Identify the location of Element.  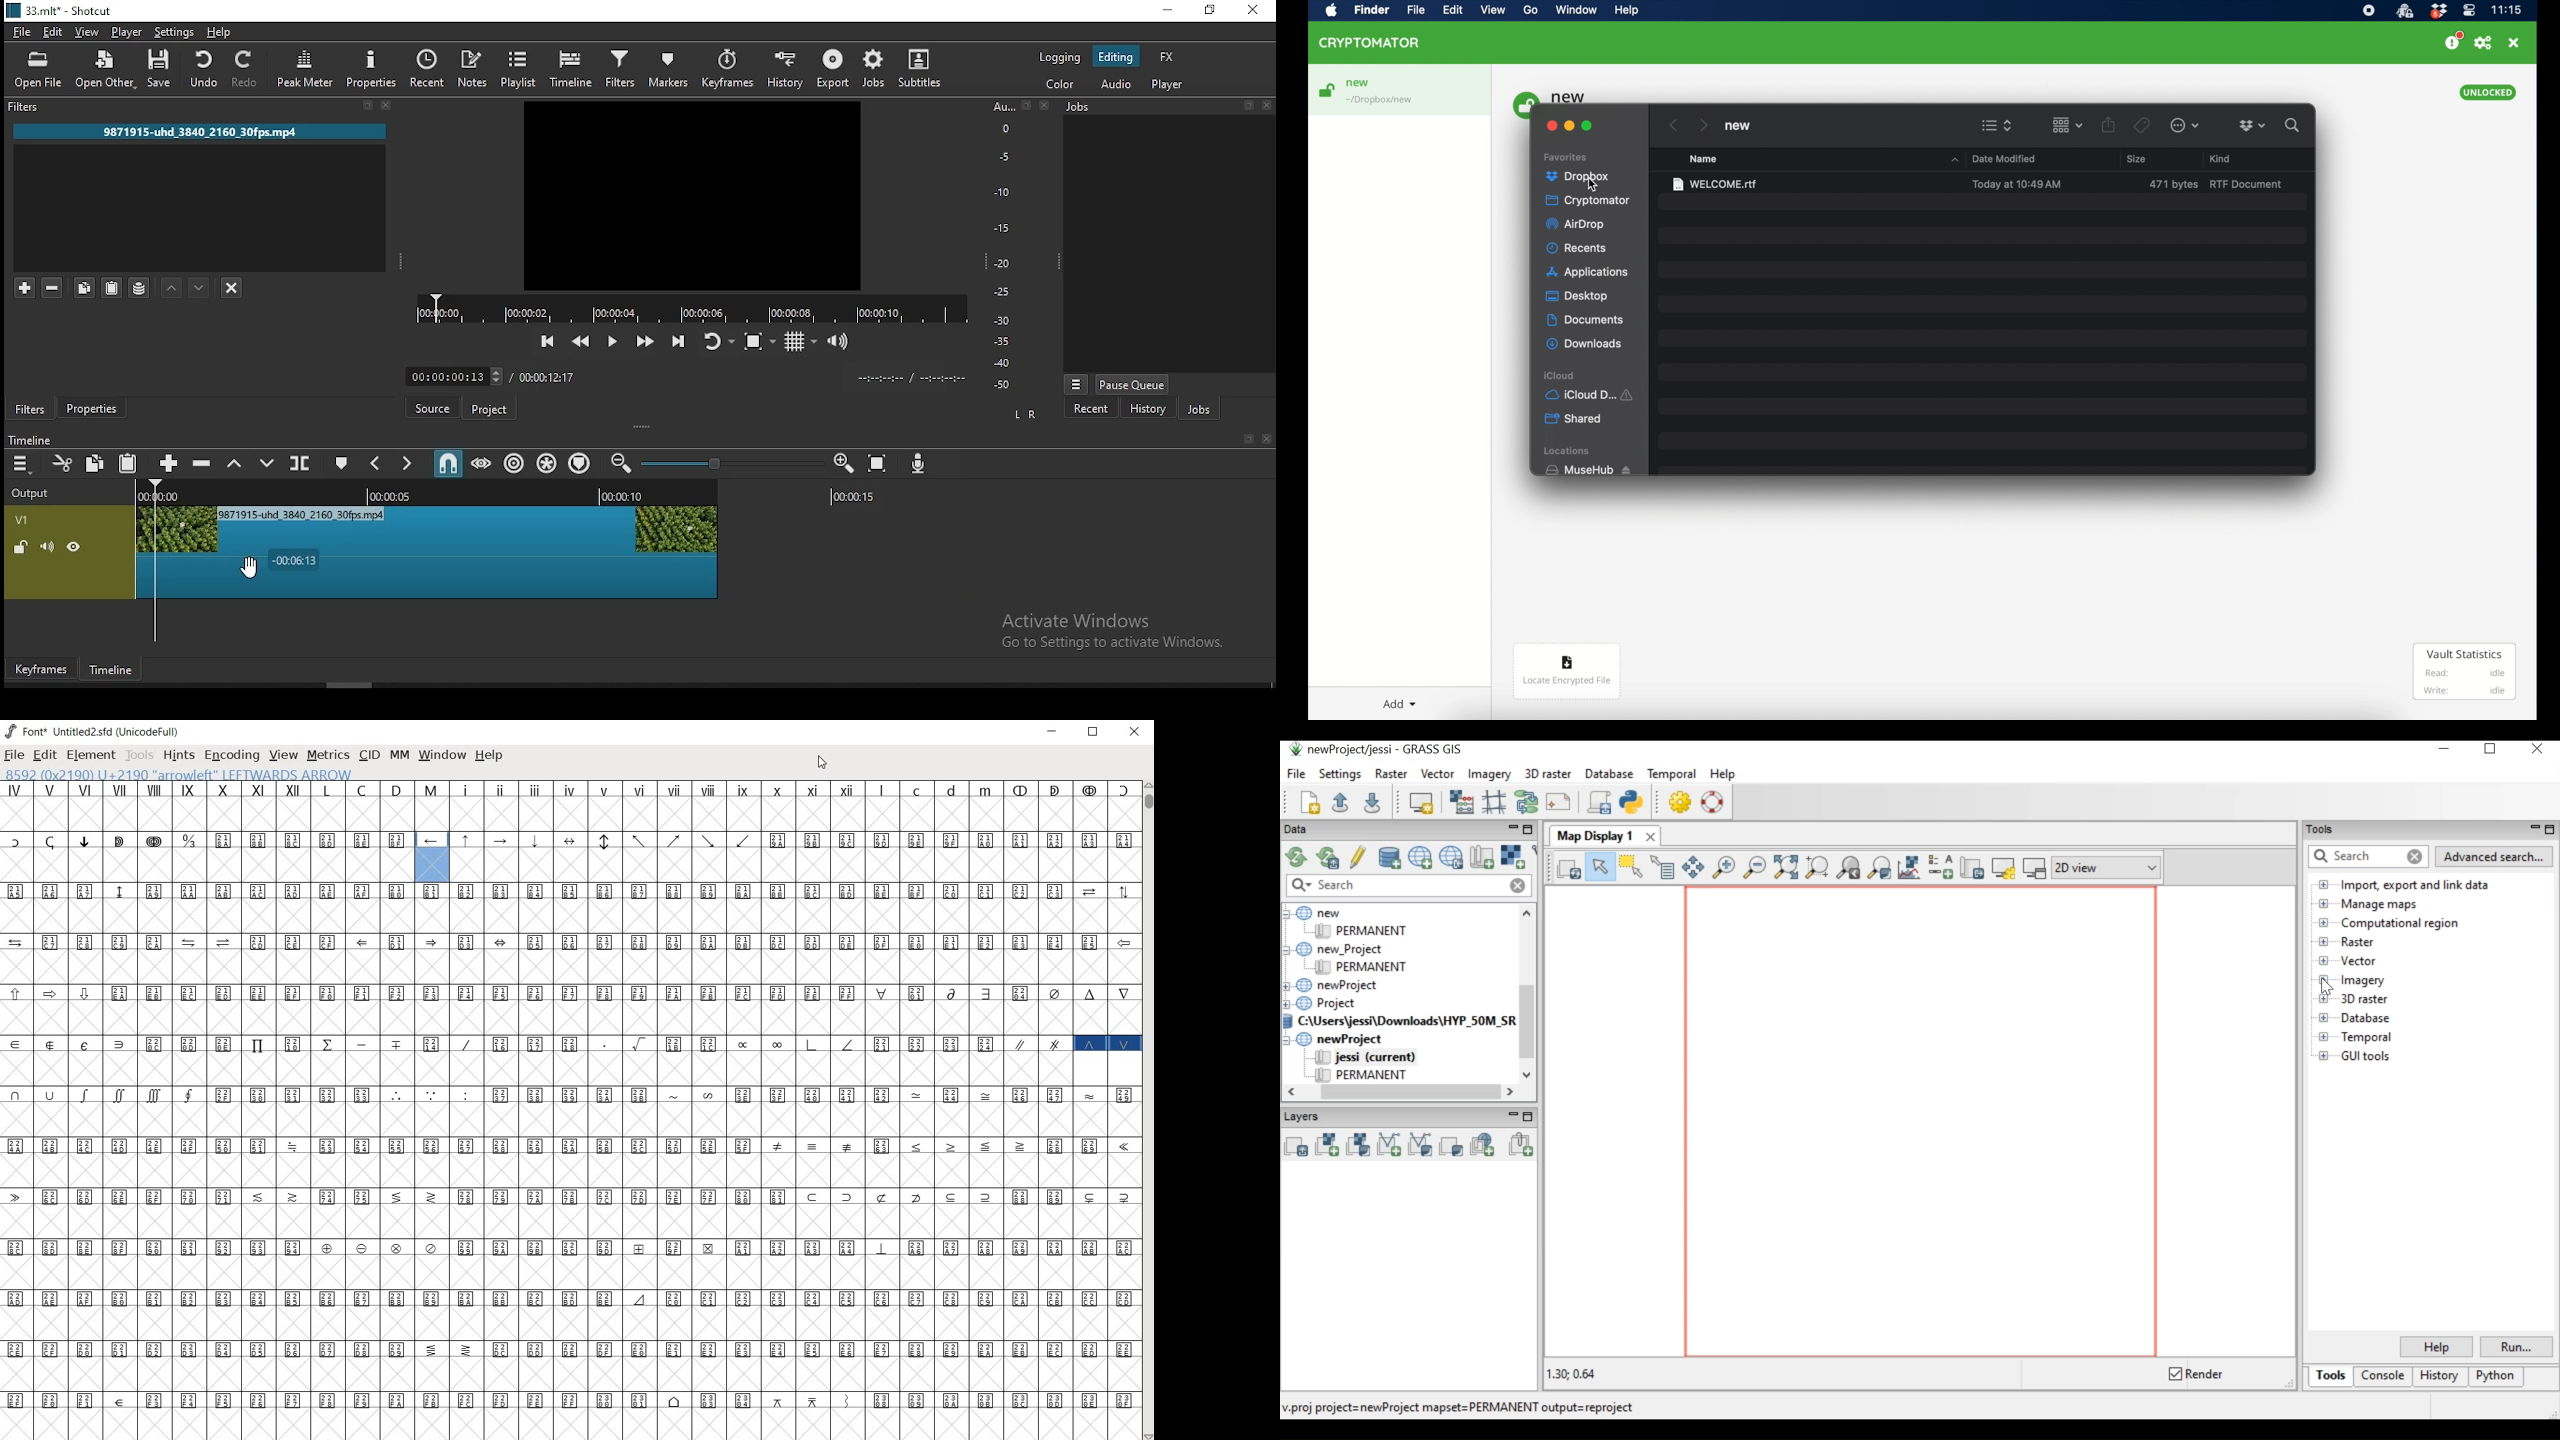
(91, 755).